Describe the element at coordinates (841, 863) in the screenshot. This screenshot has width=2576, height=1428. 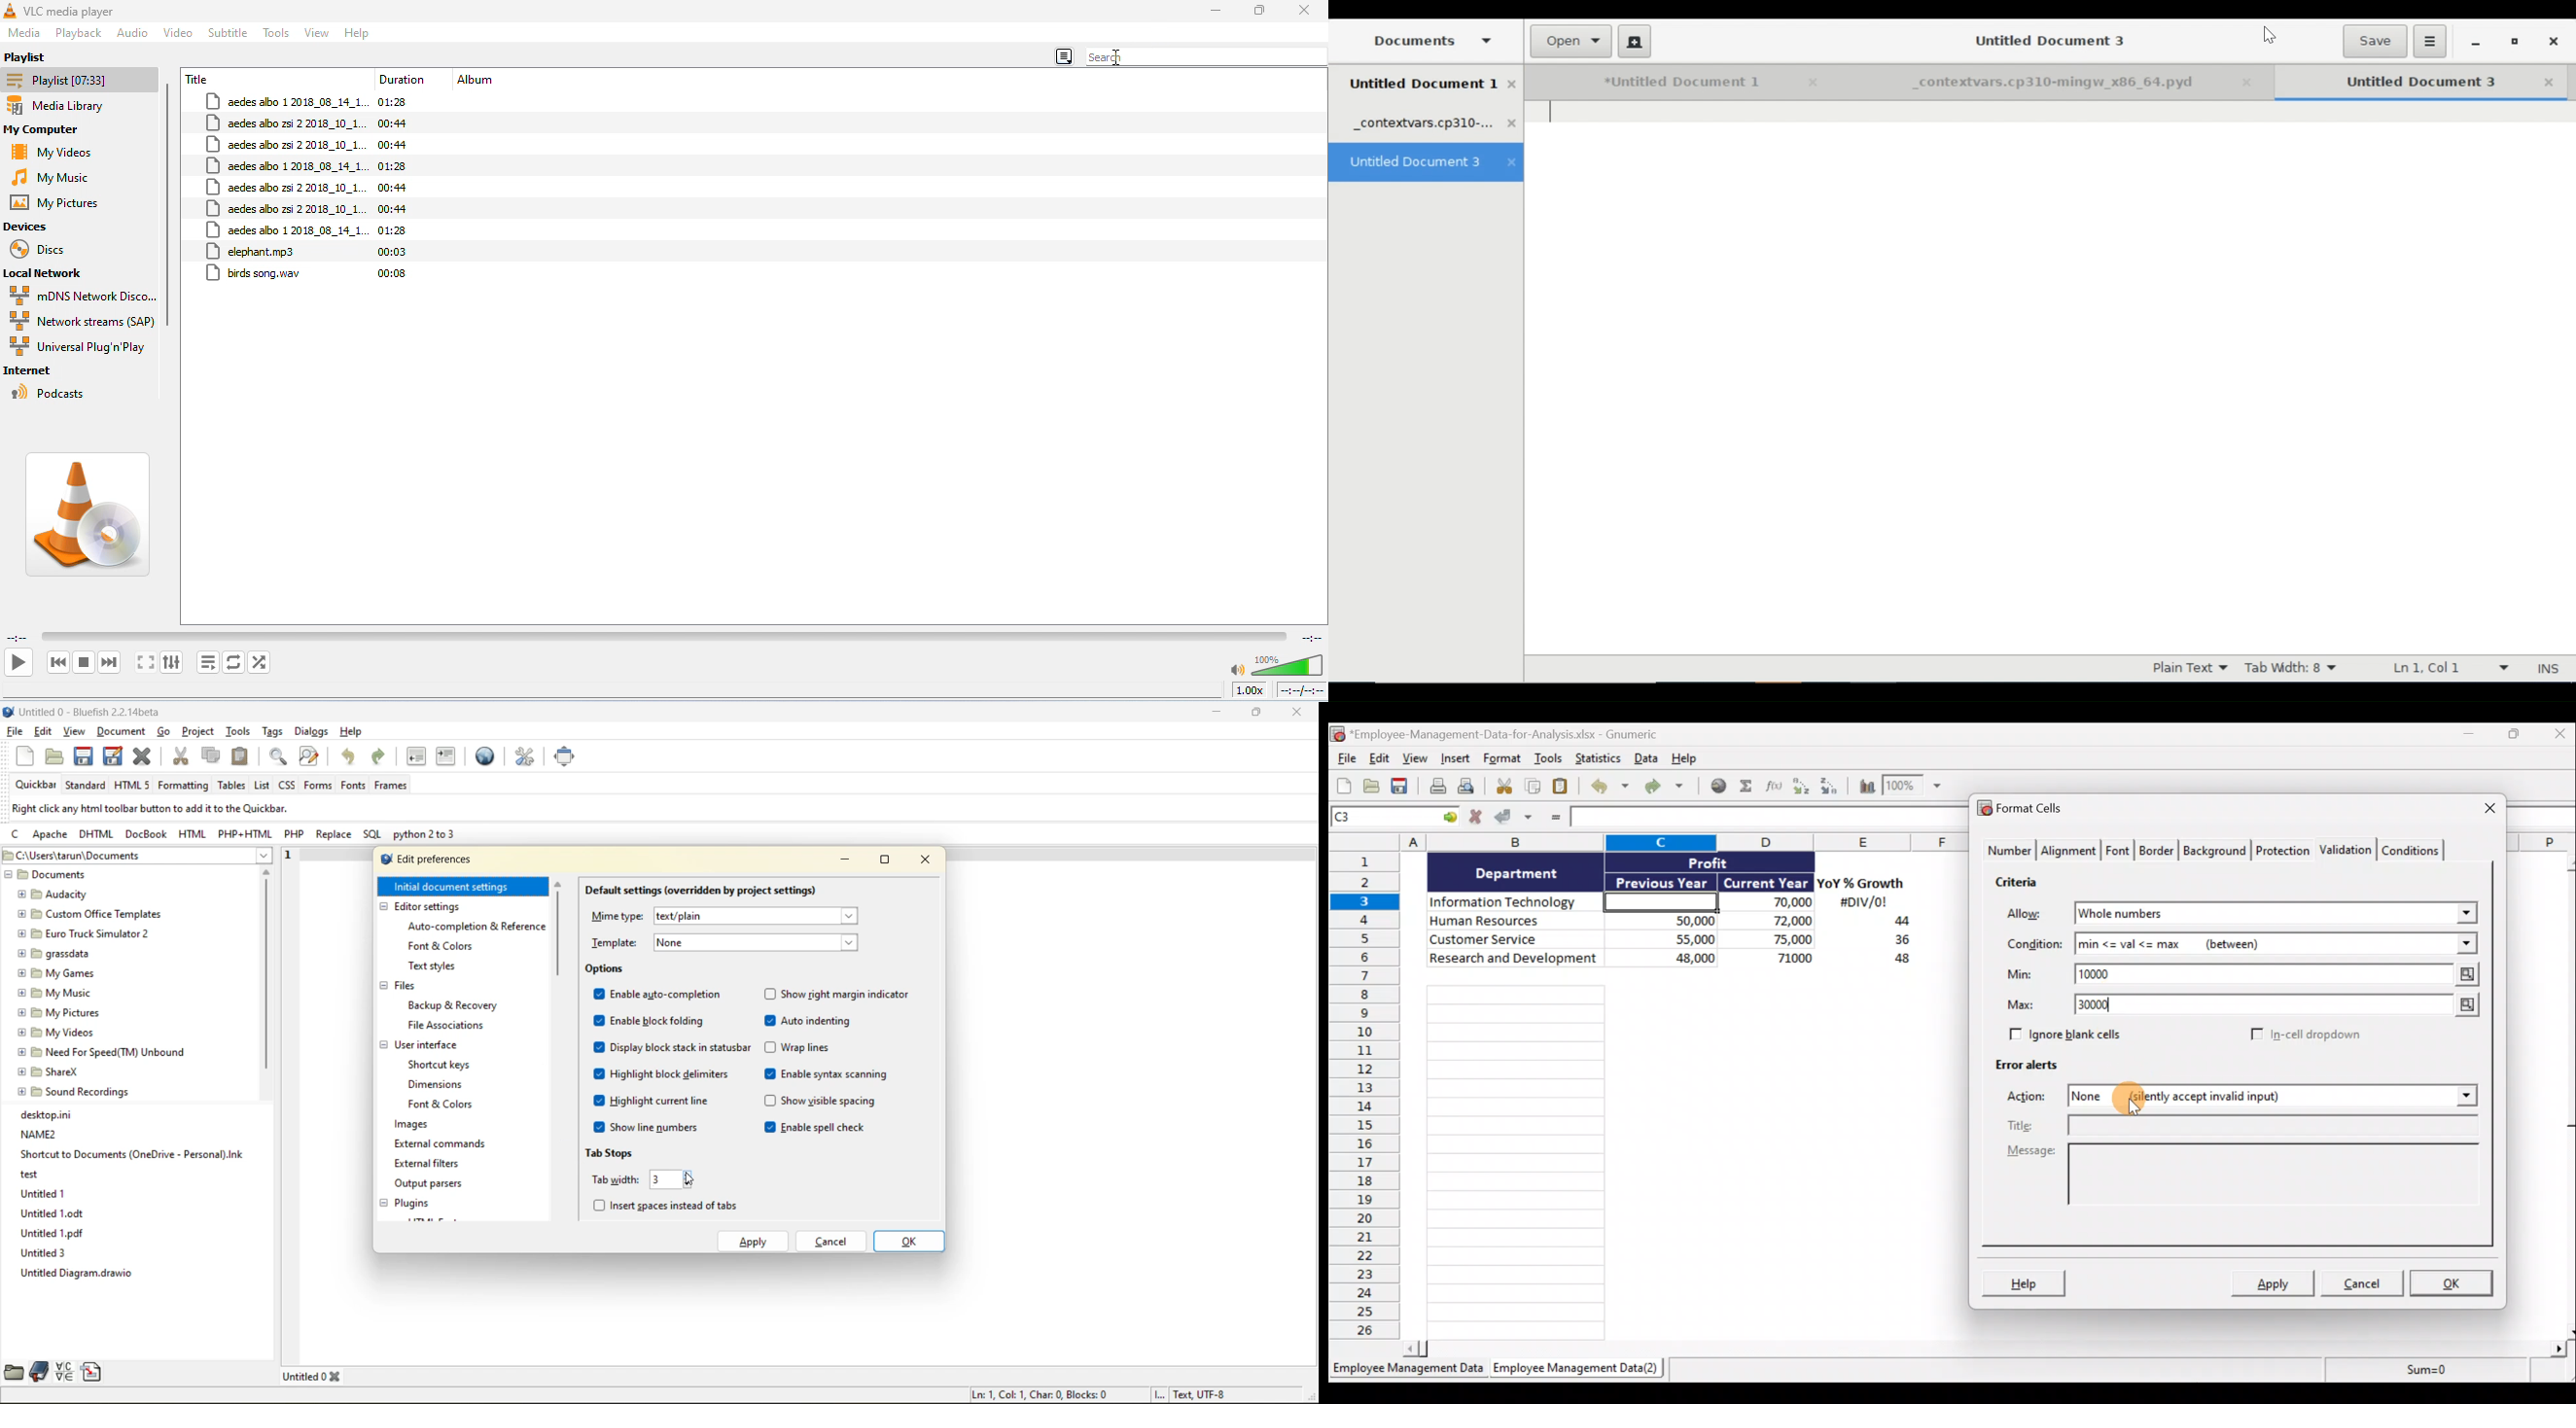
I see `minimize` at that location.